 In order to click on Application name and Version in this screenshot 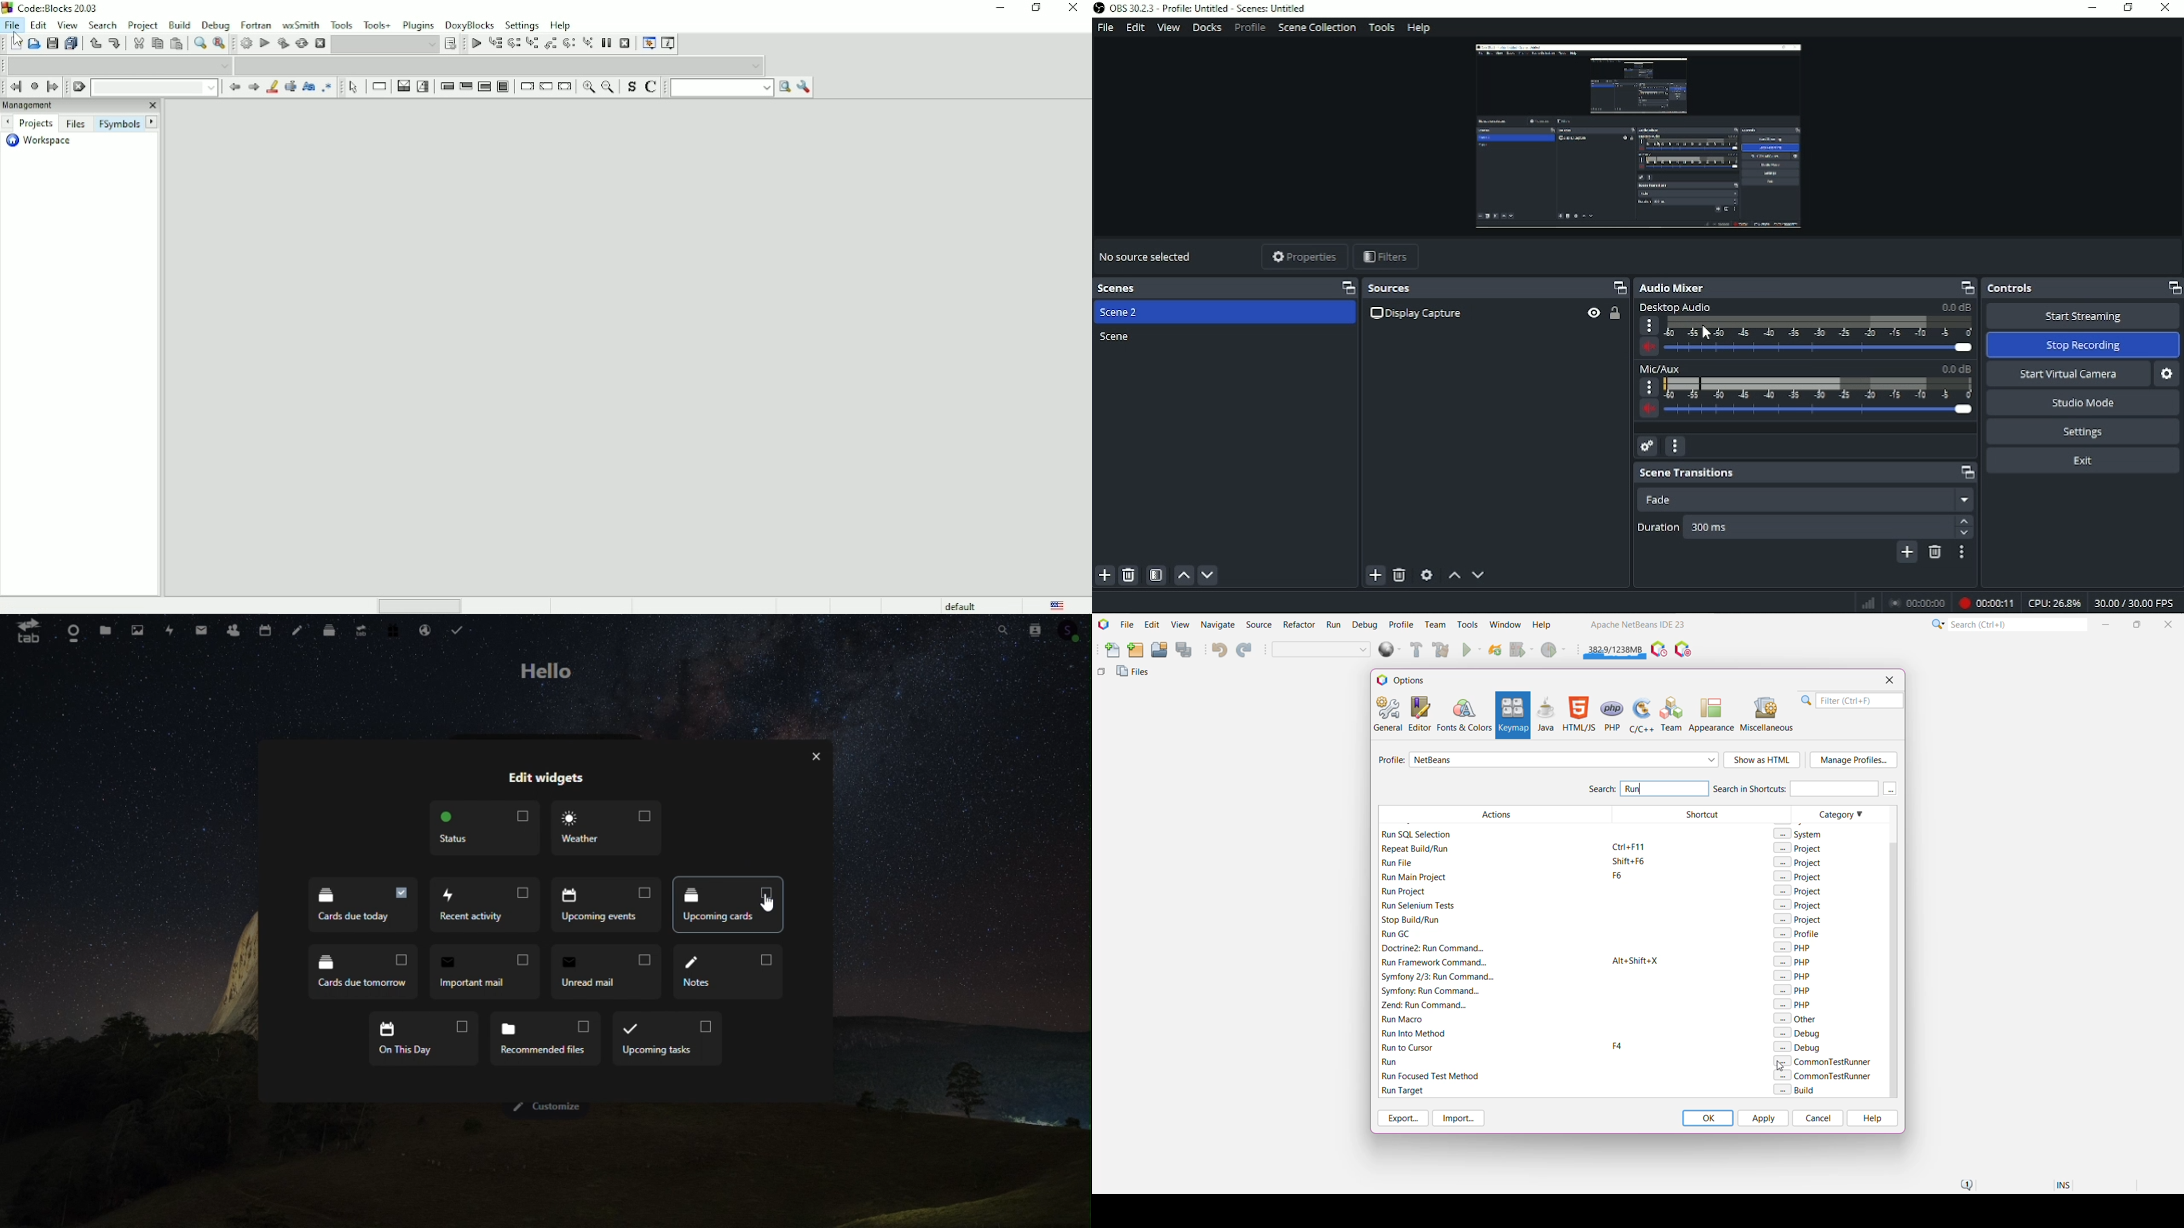, I will do `click(1636, 627)`.